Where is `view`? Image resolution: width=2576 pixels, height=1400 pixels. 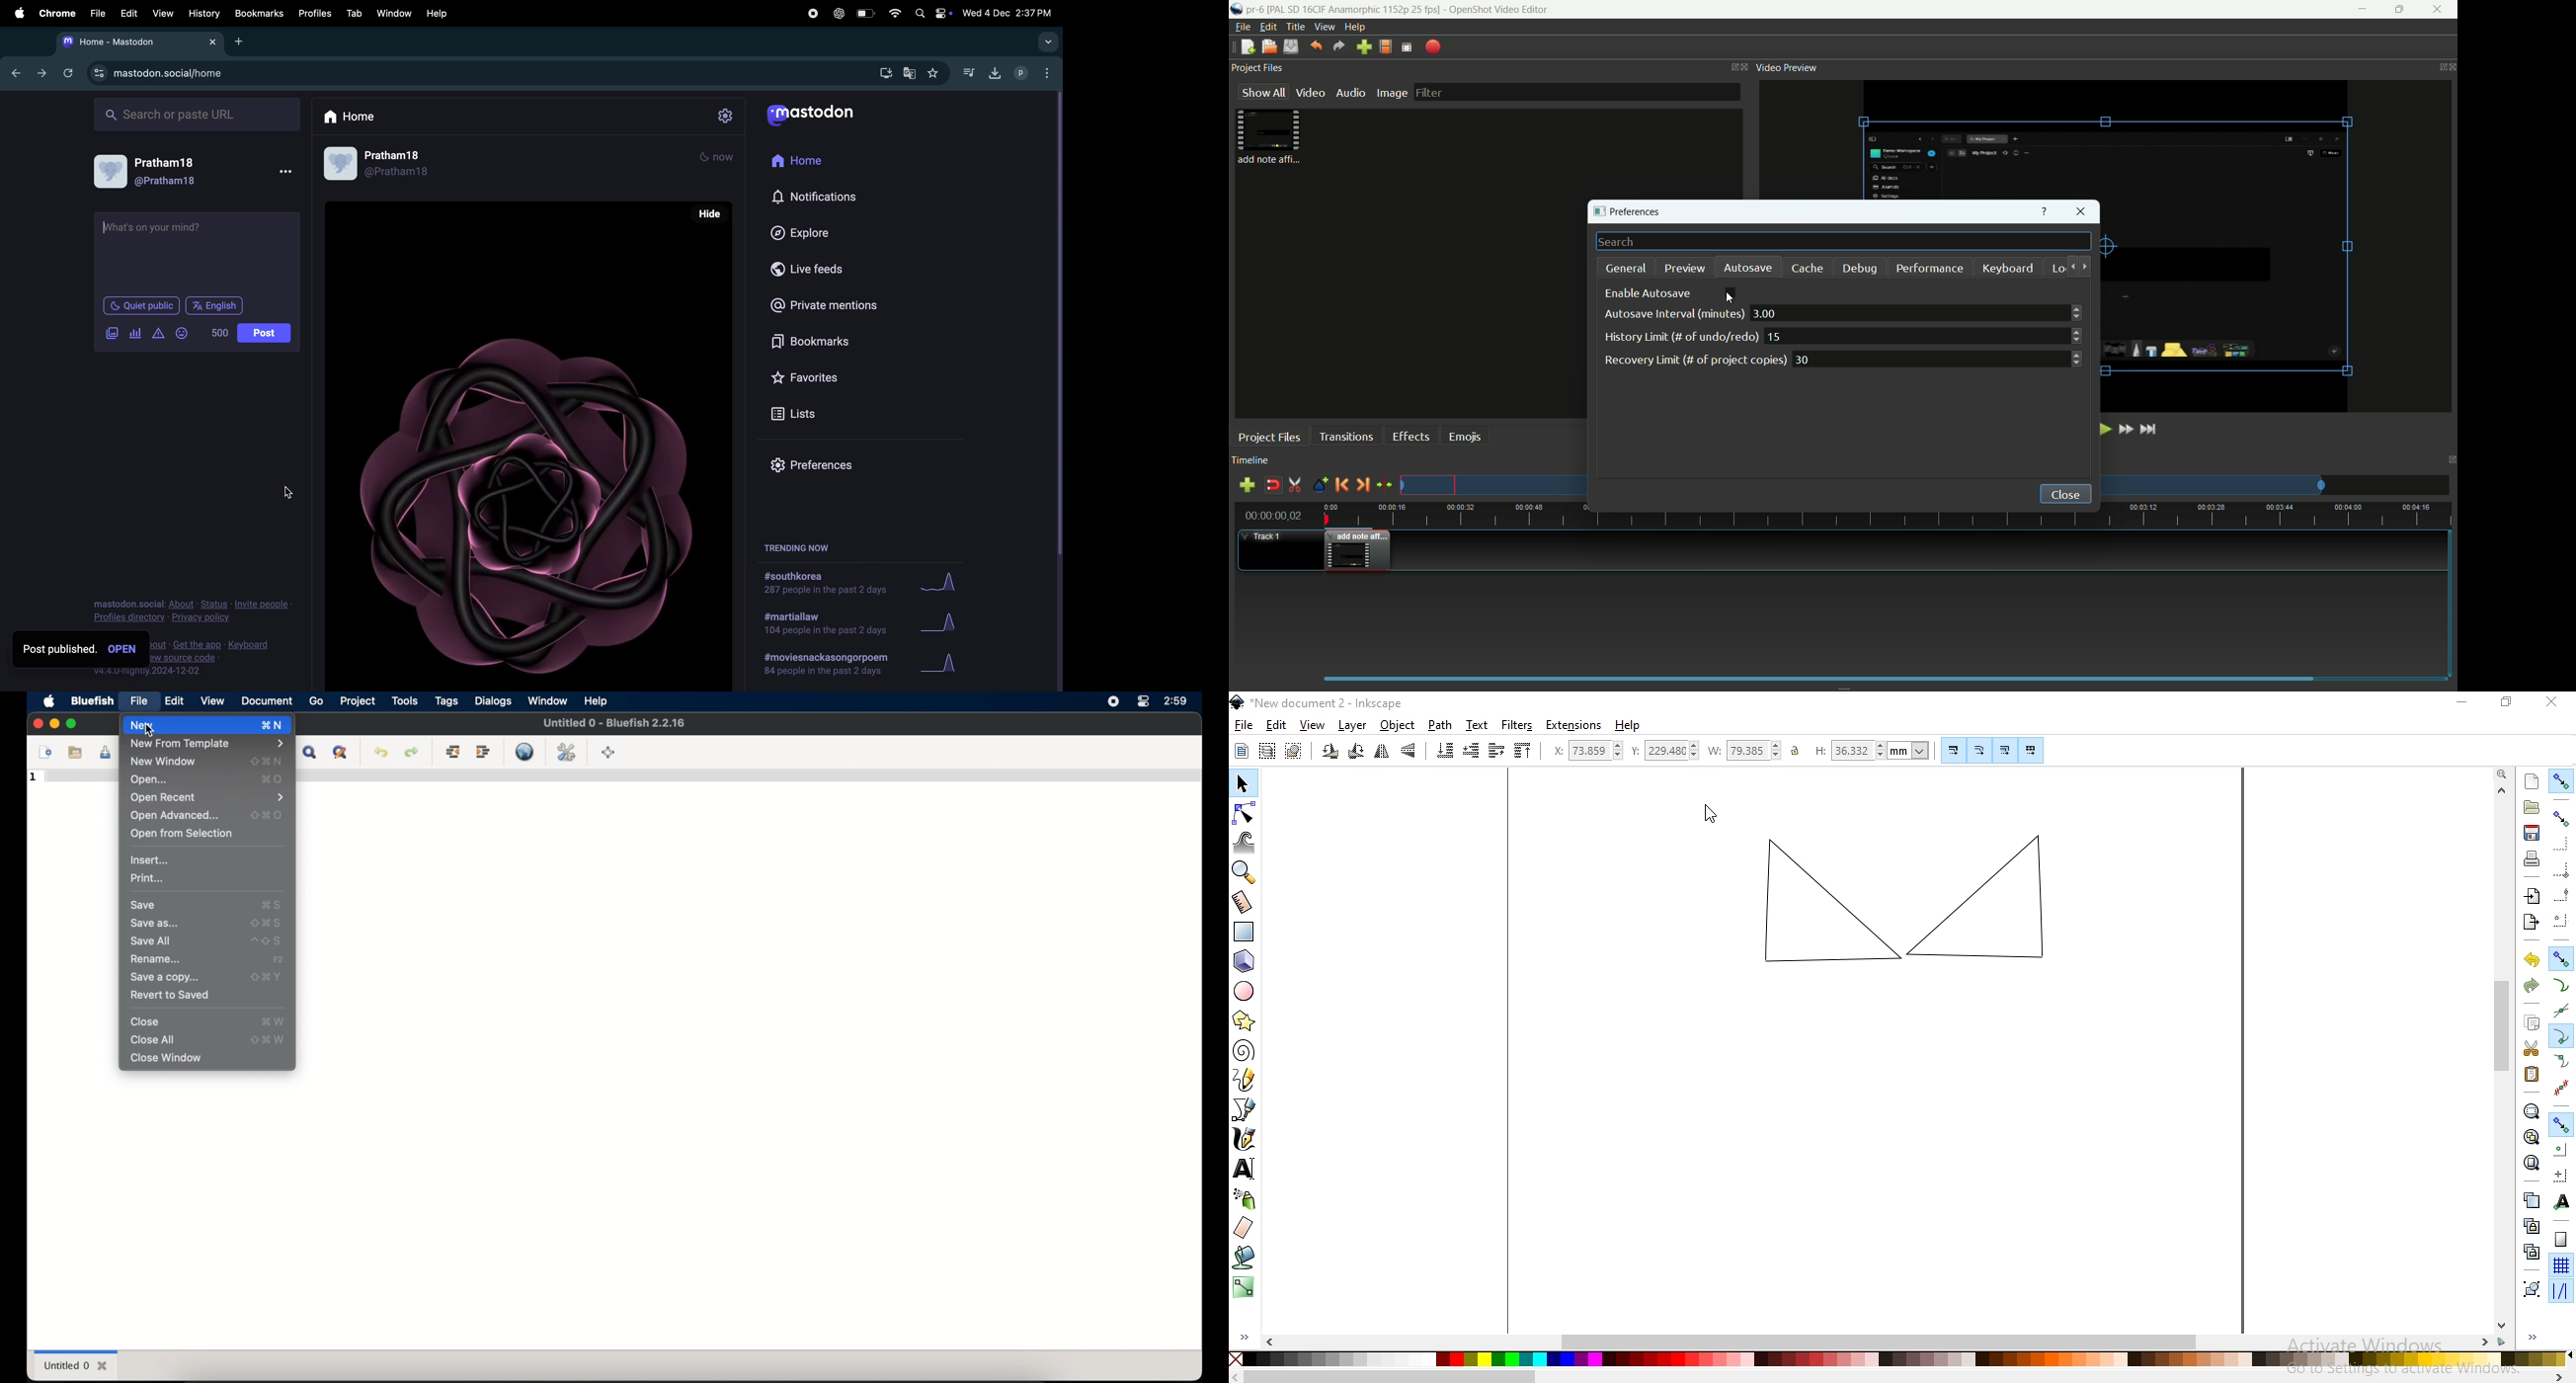 view is located at coordinates (162, 13).